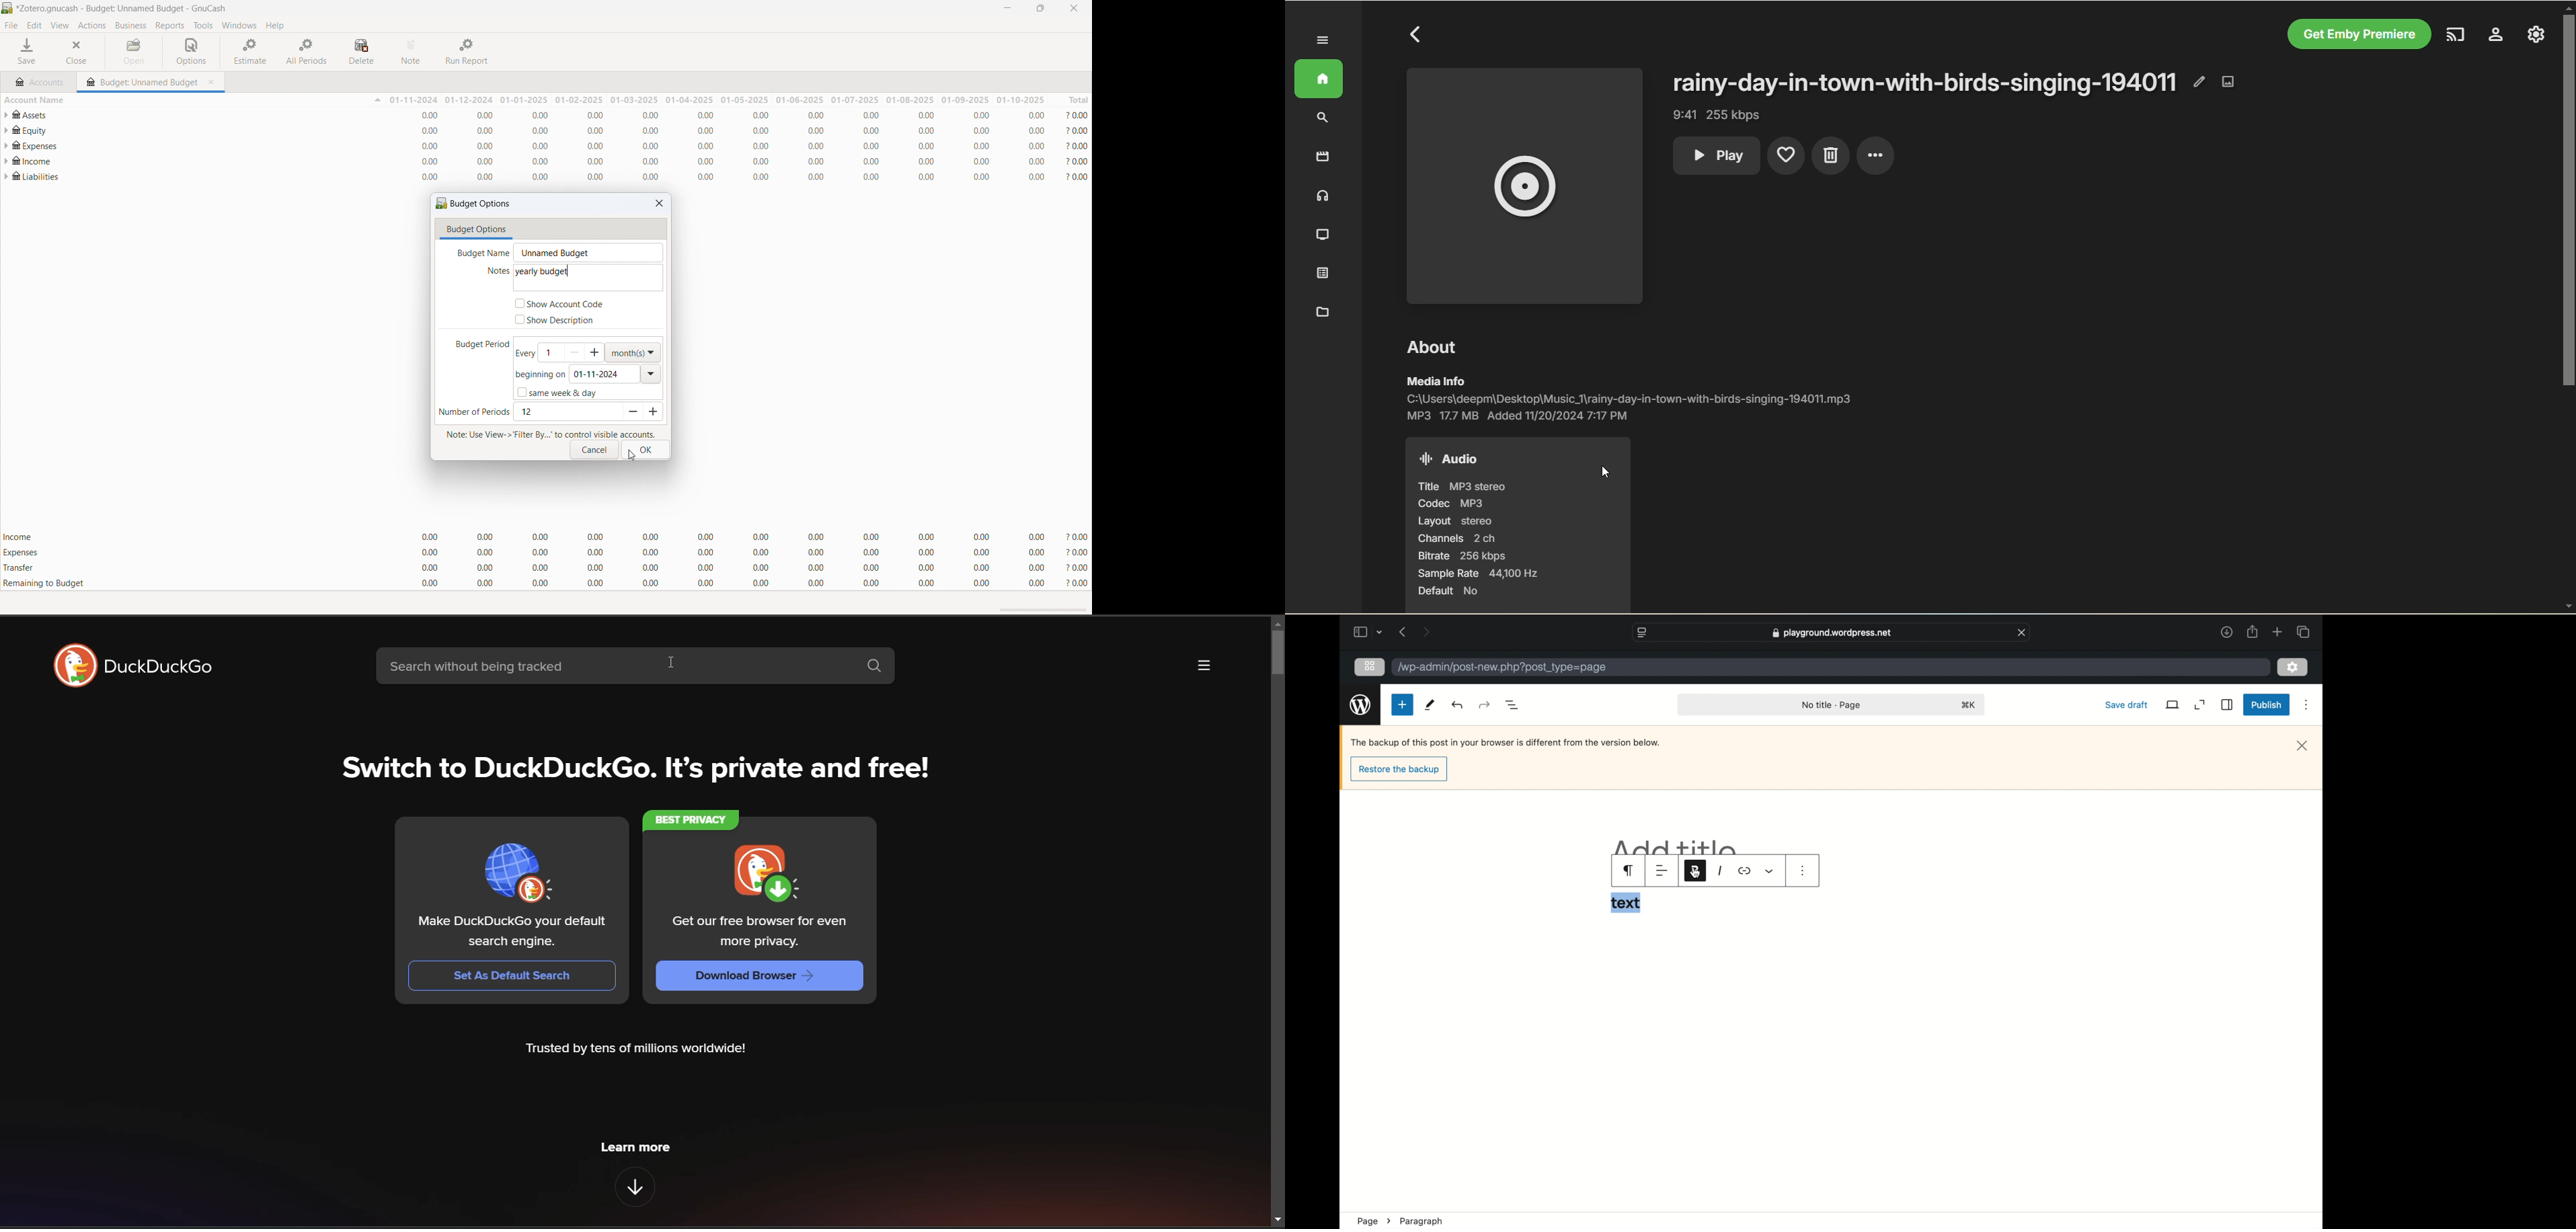  I want to click on maximize, so click(1040, 9).